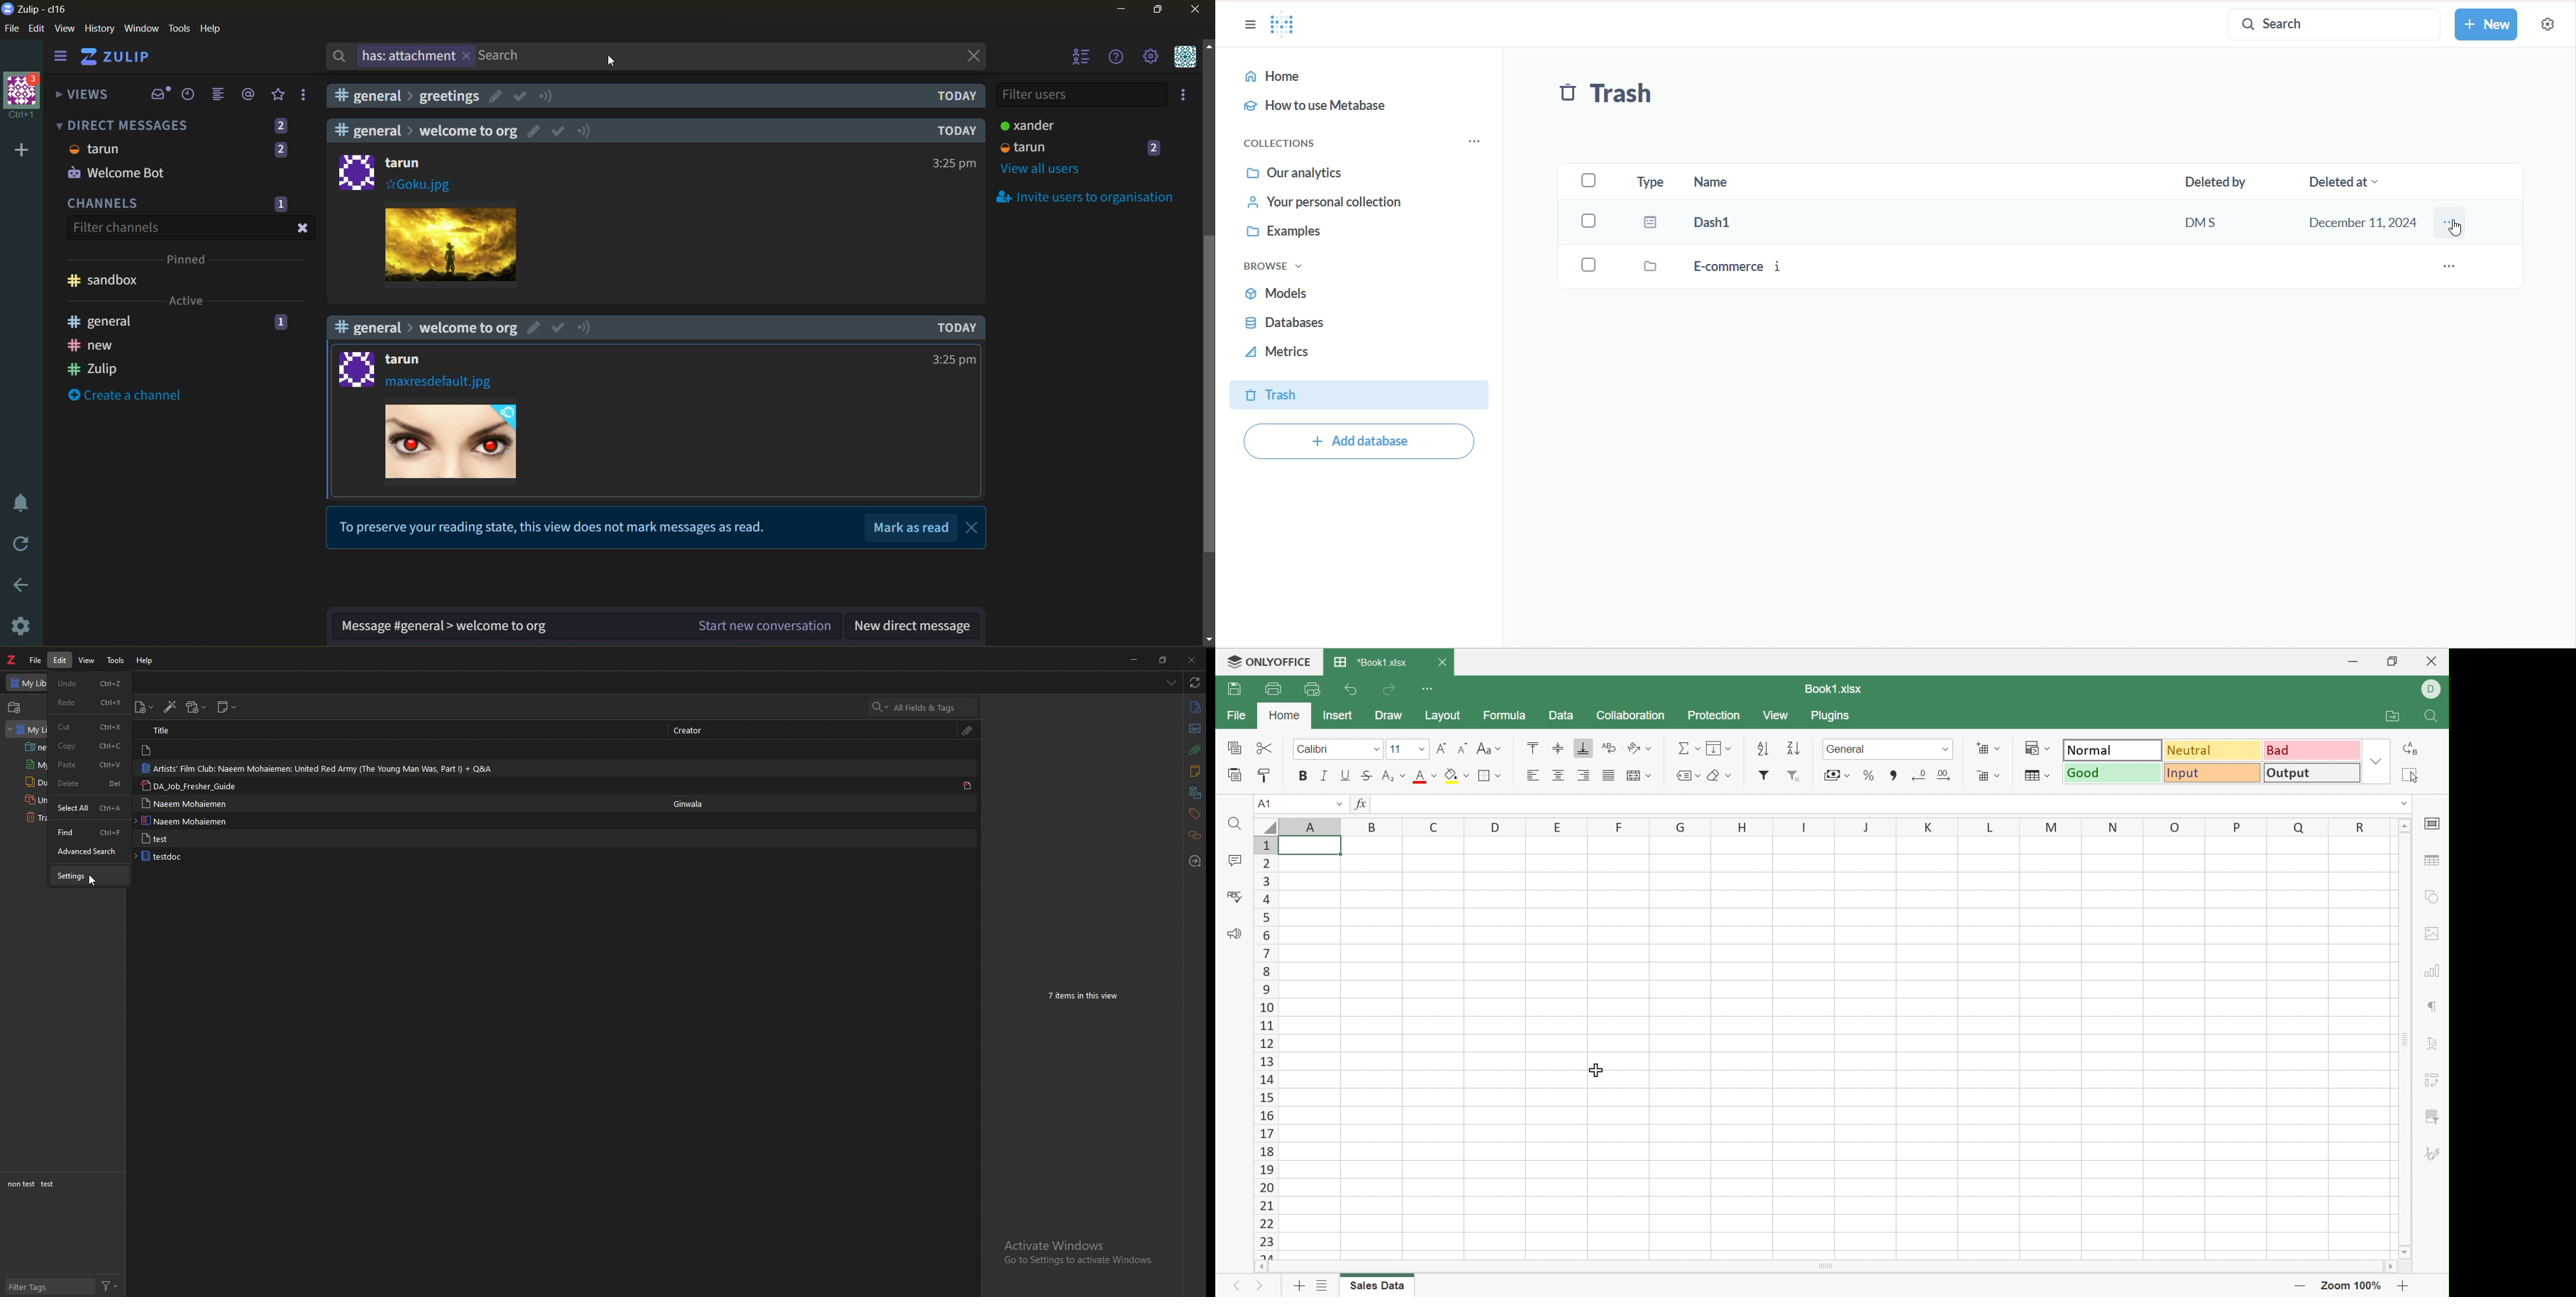 The image size is (2576, 1316). What do you see at coordinates (190, 838) in the screenshot?
I see `test` at bounding box center [190, 838].